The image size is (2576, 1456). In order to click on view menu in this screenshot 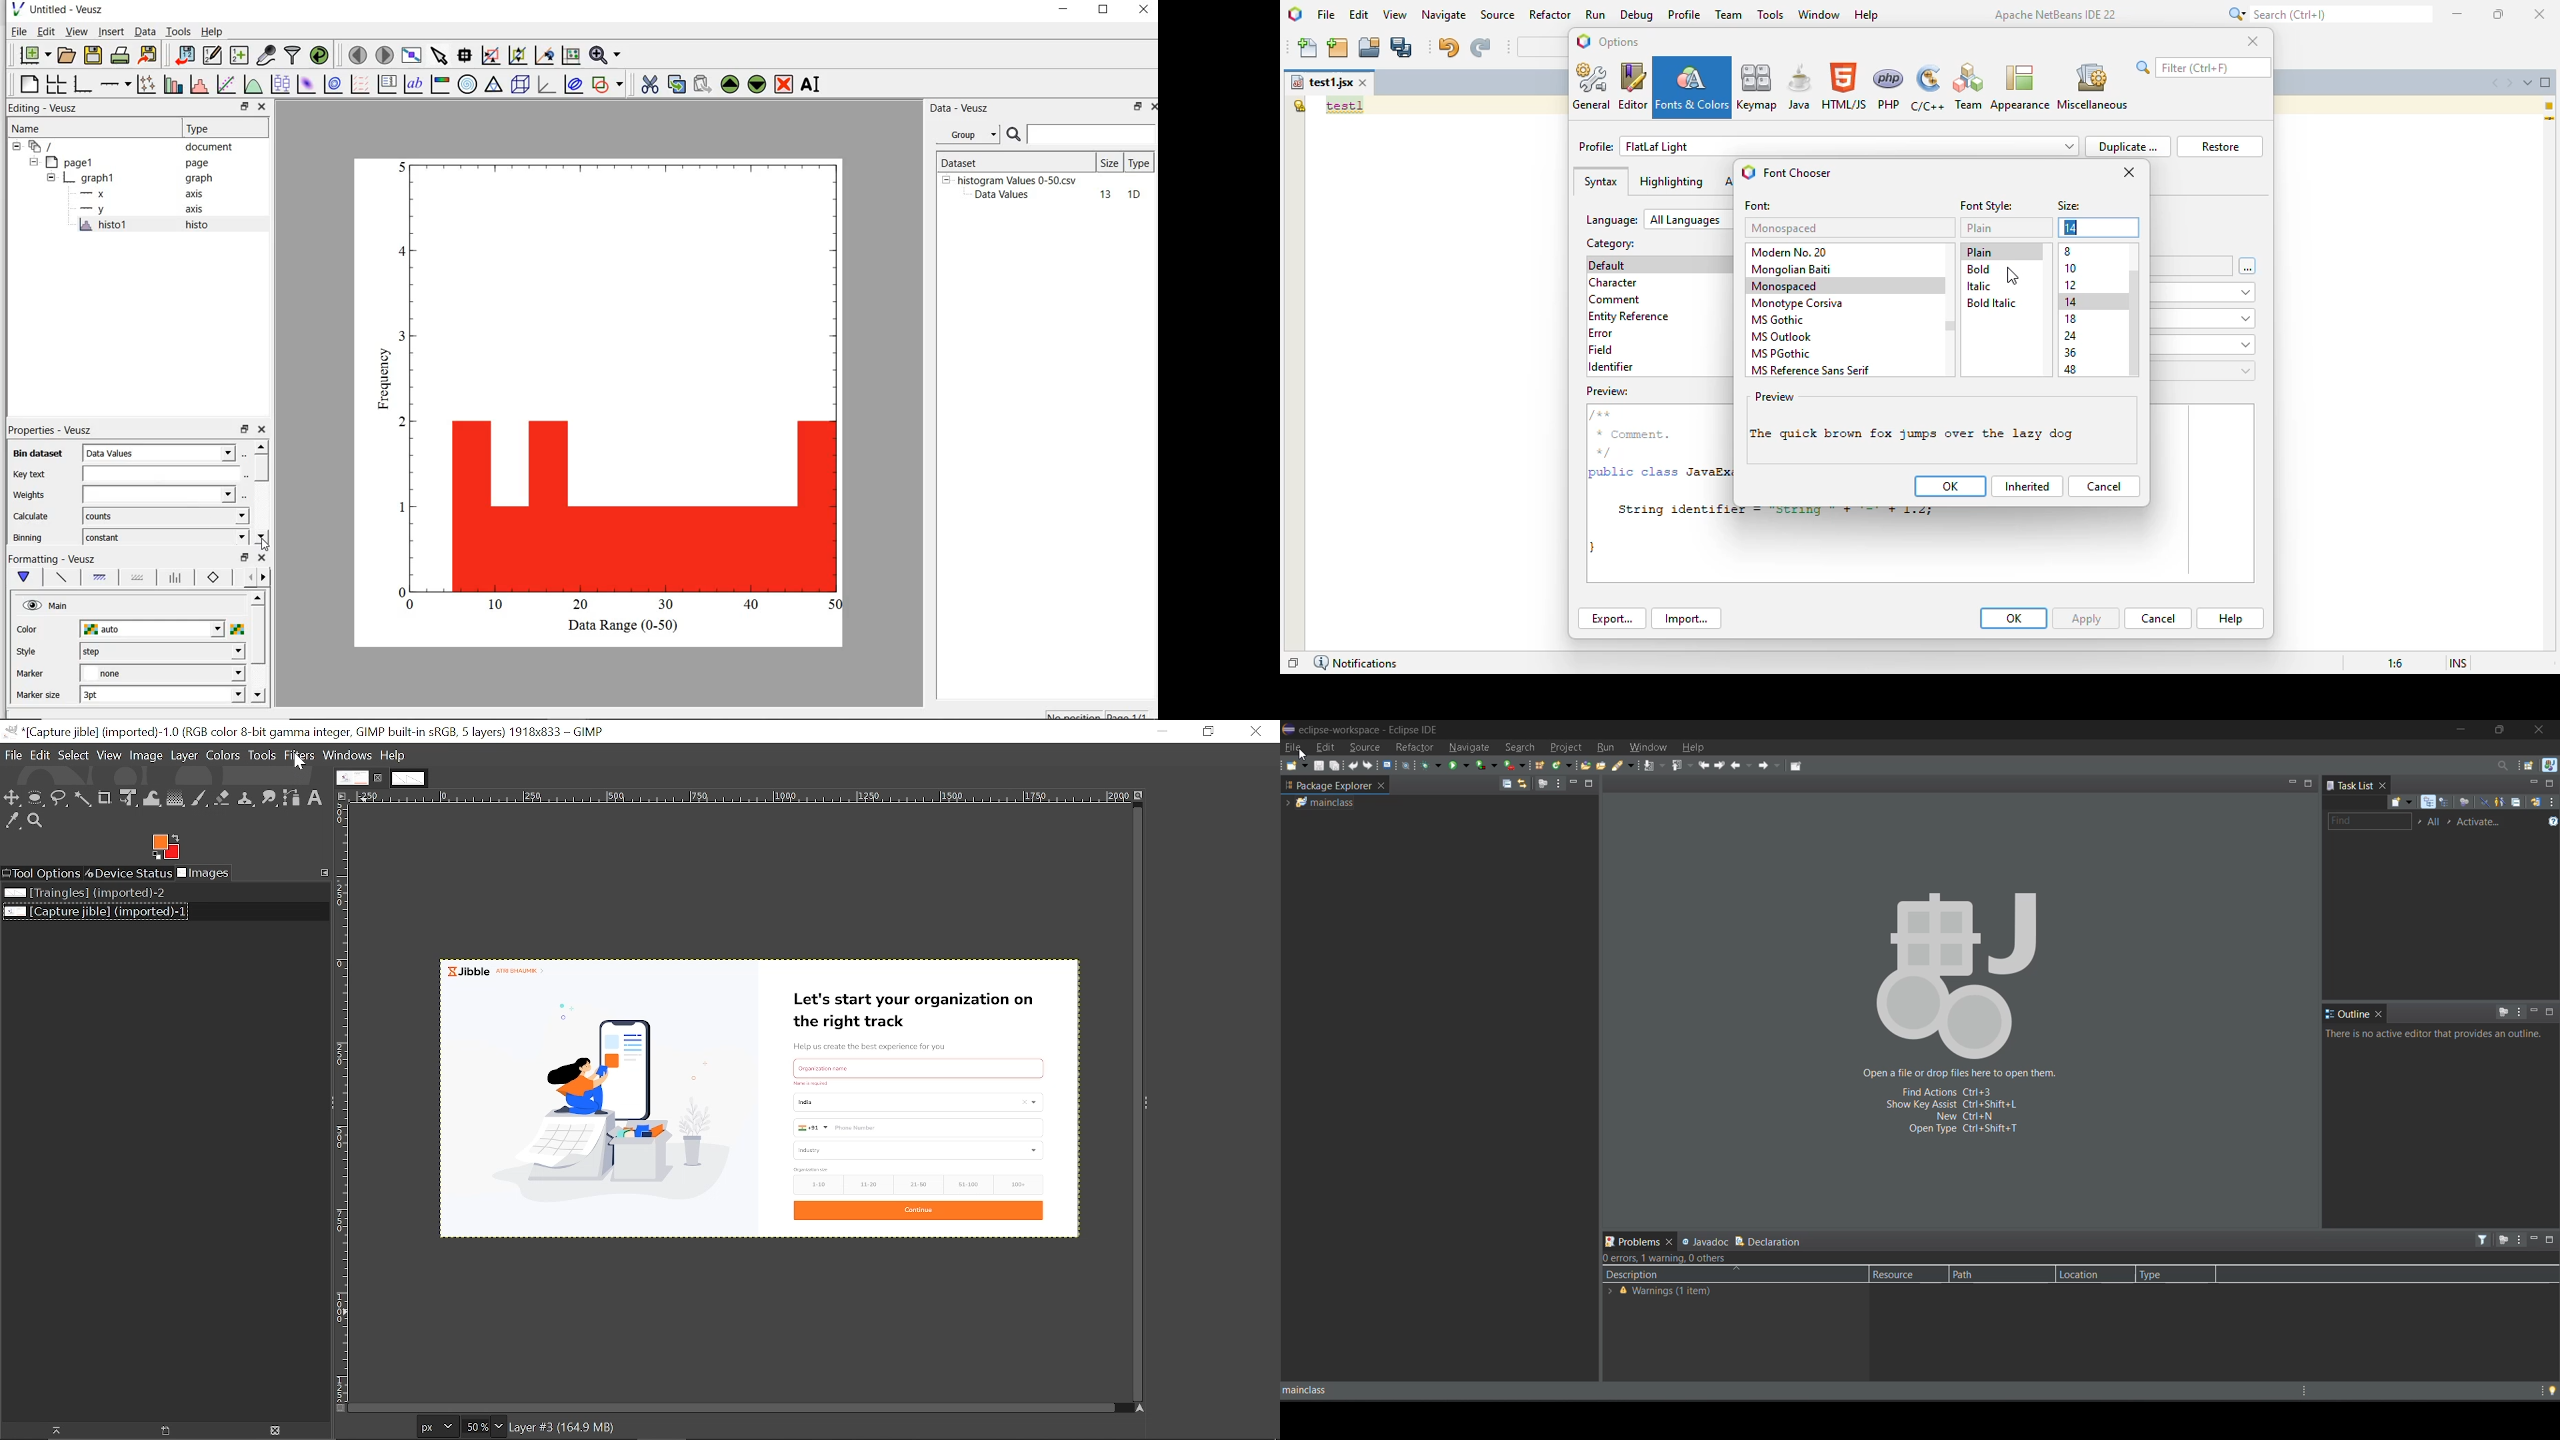, I will do `click(2552, 803)`.